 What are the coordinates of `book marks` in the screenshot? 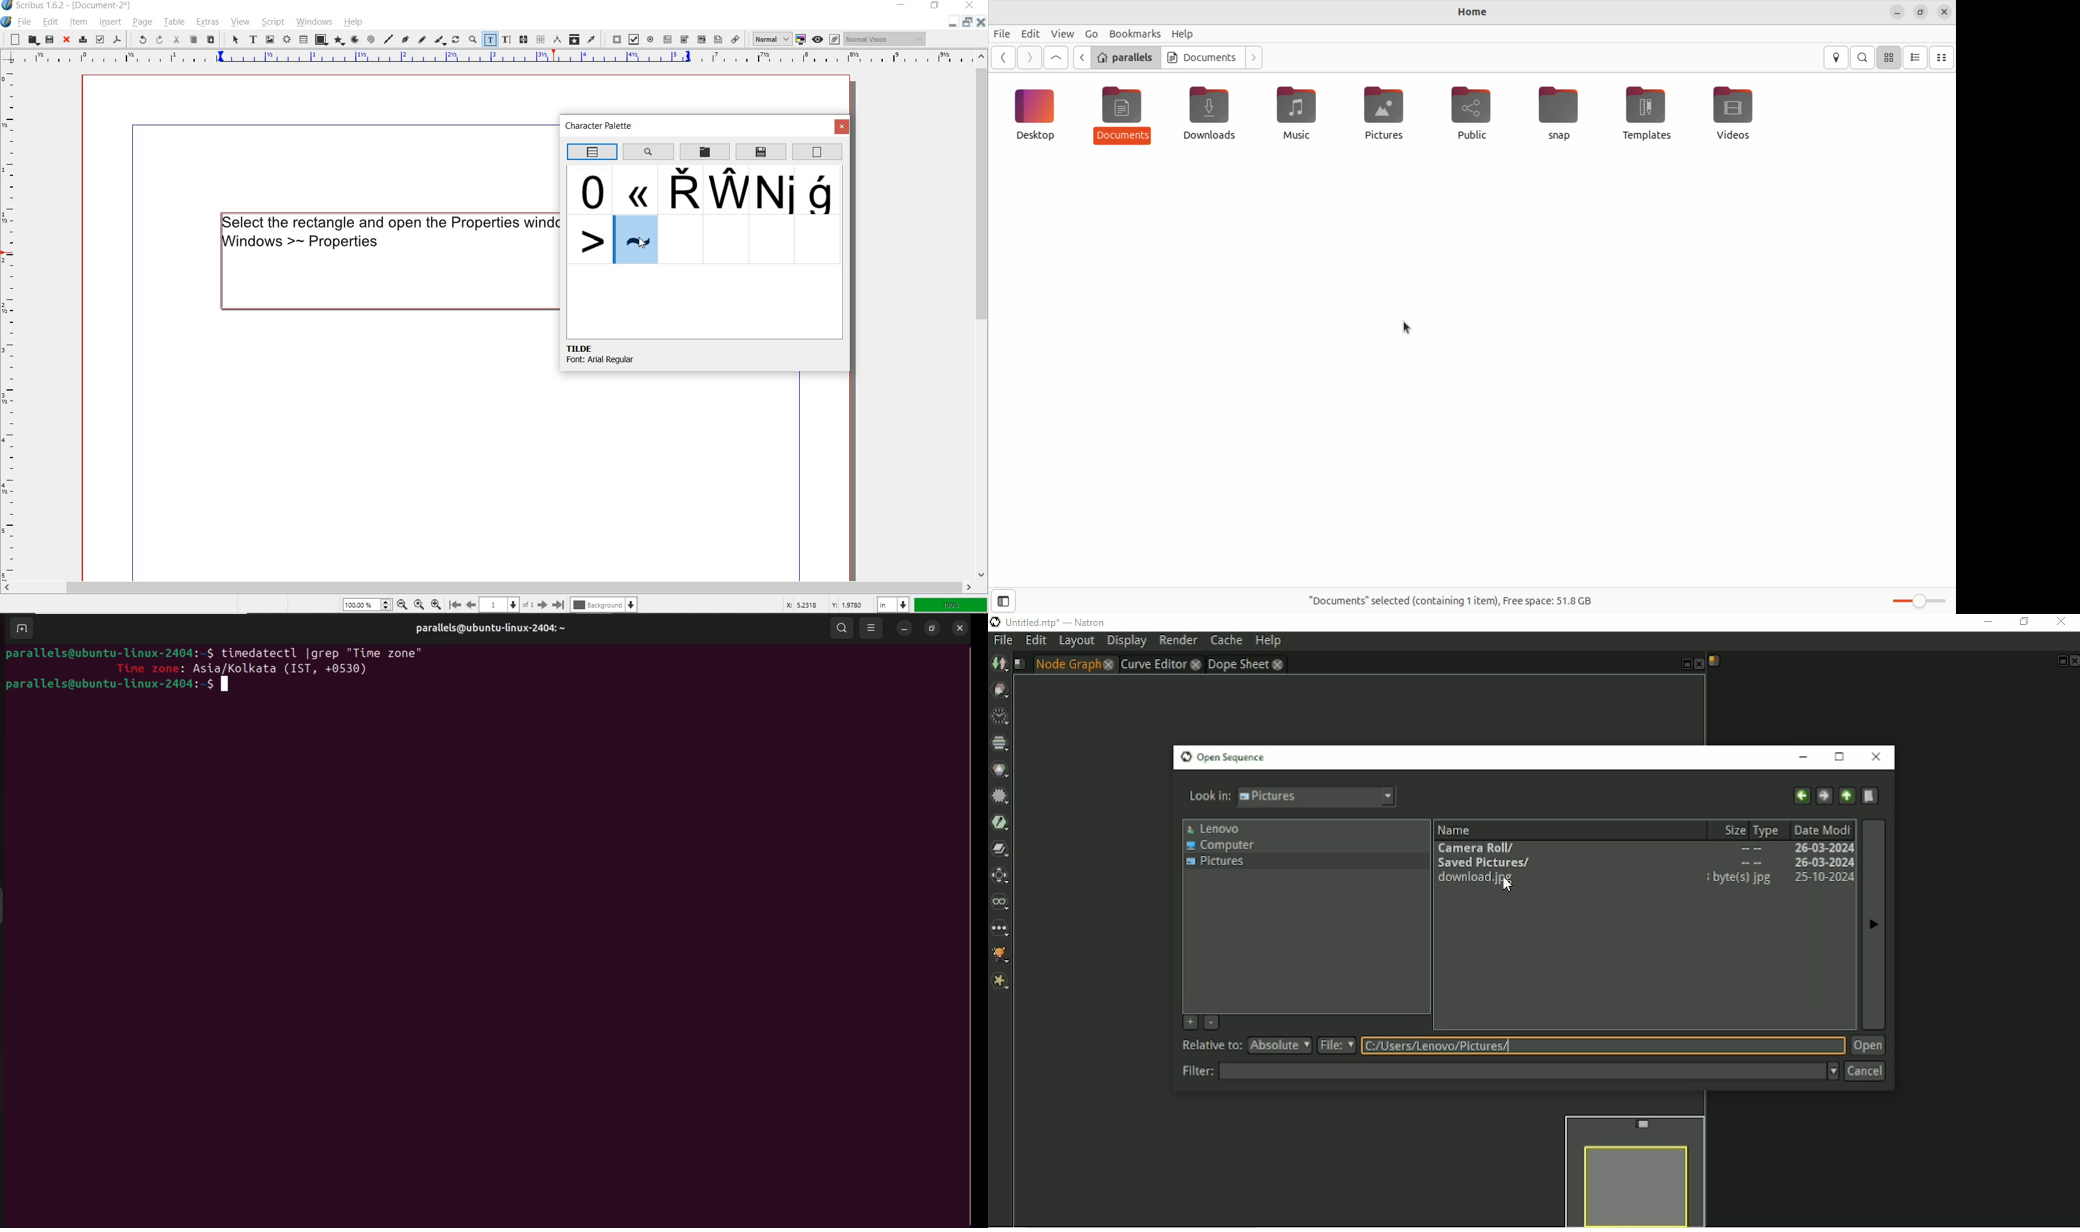 It's located at (1134, 34).